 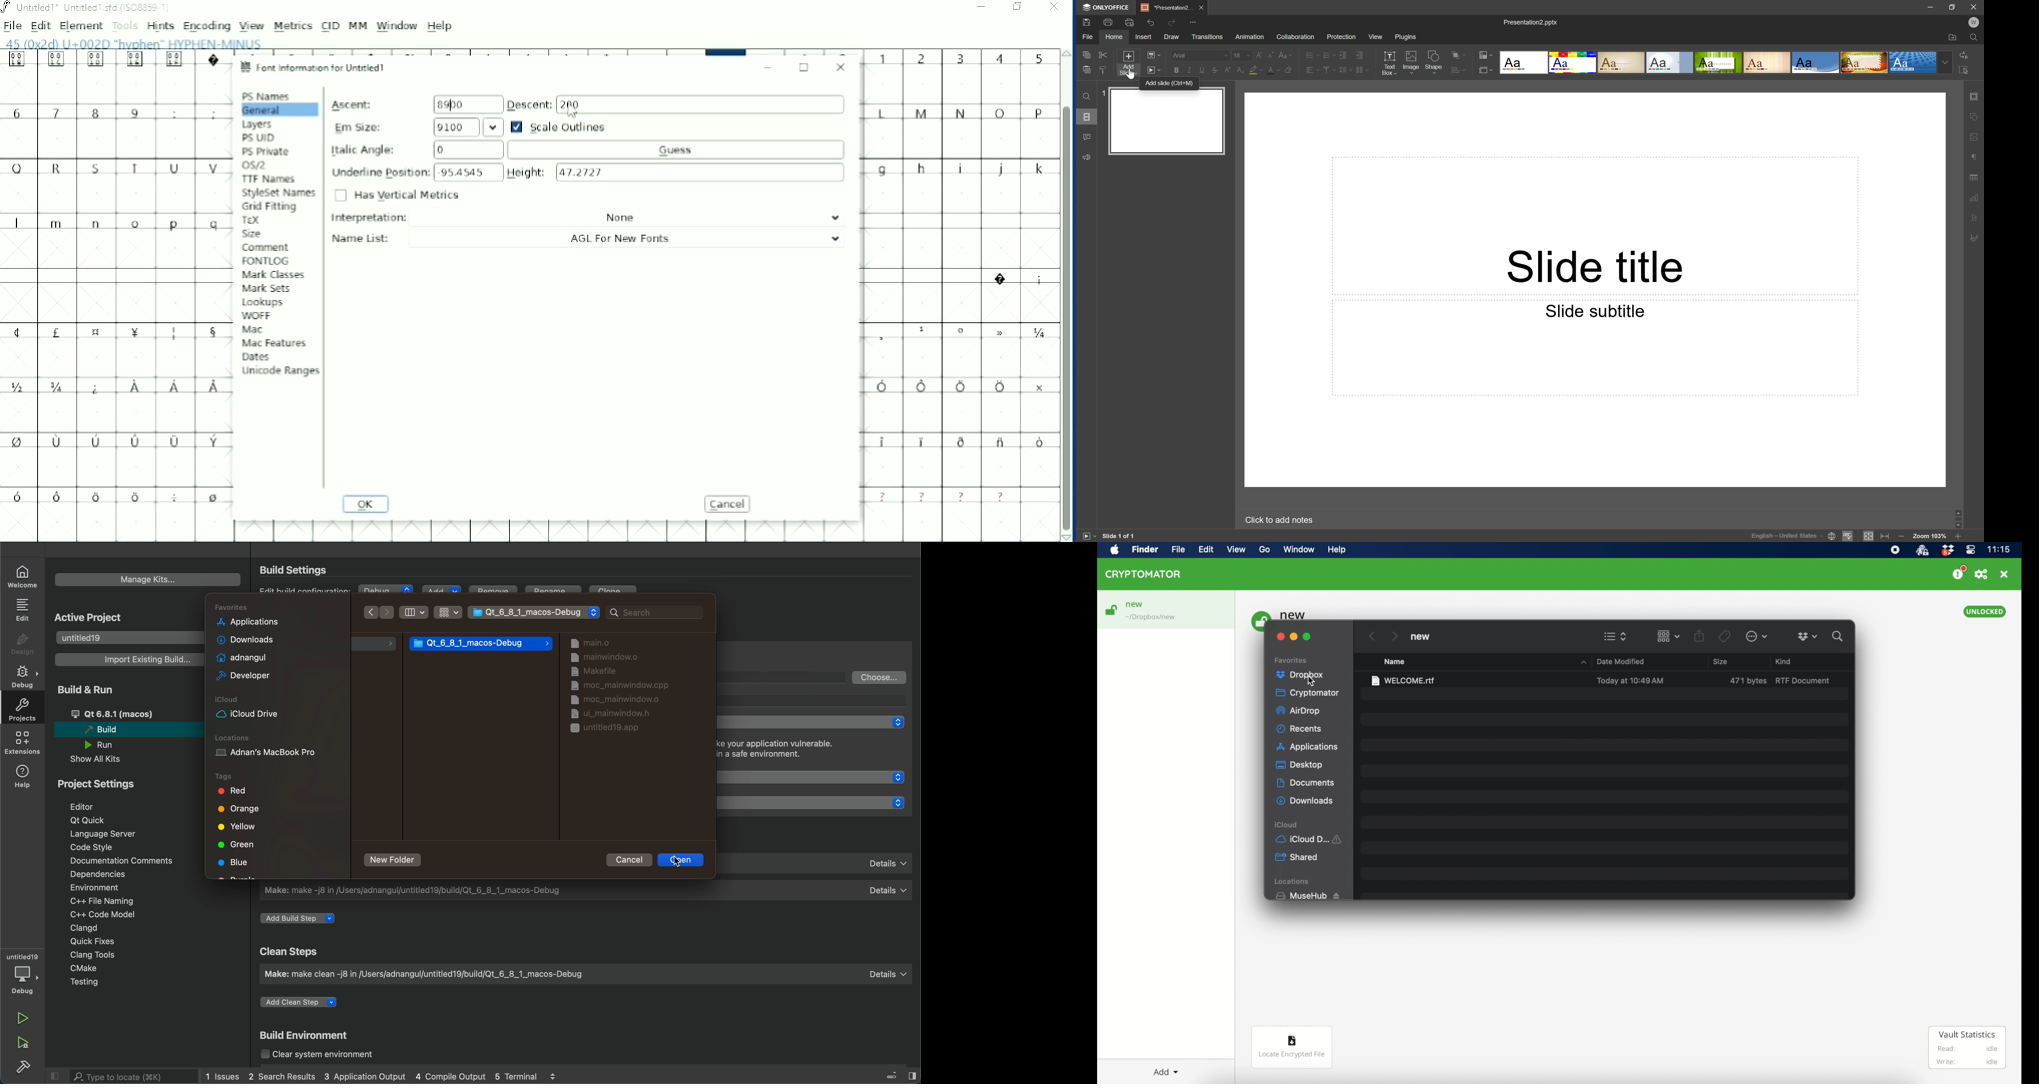 What do you see at coordinates (1280, 637) in the screenshot?
I see `close` at bounding box center [1280, 637].